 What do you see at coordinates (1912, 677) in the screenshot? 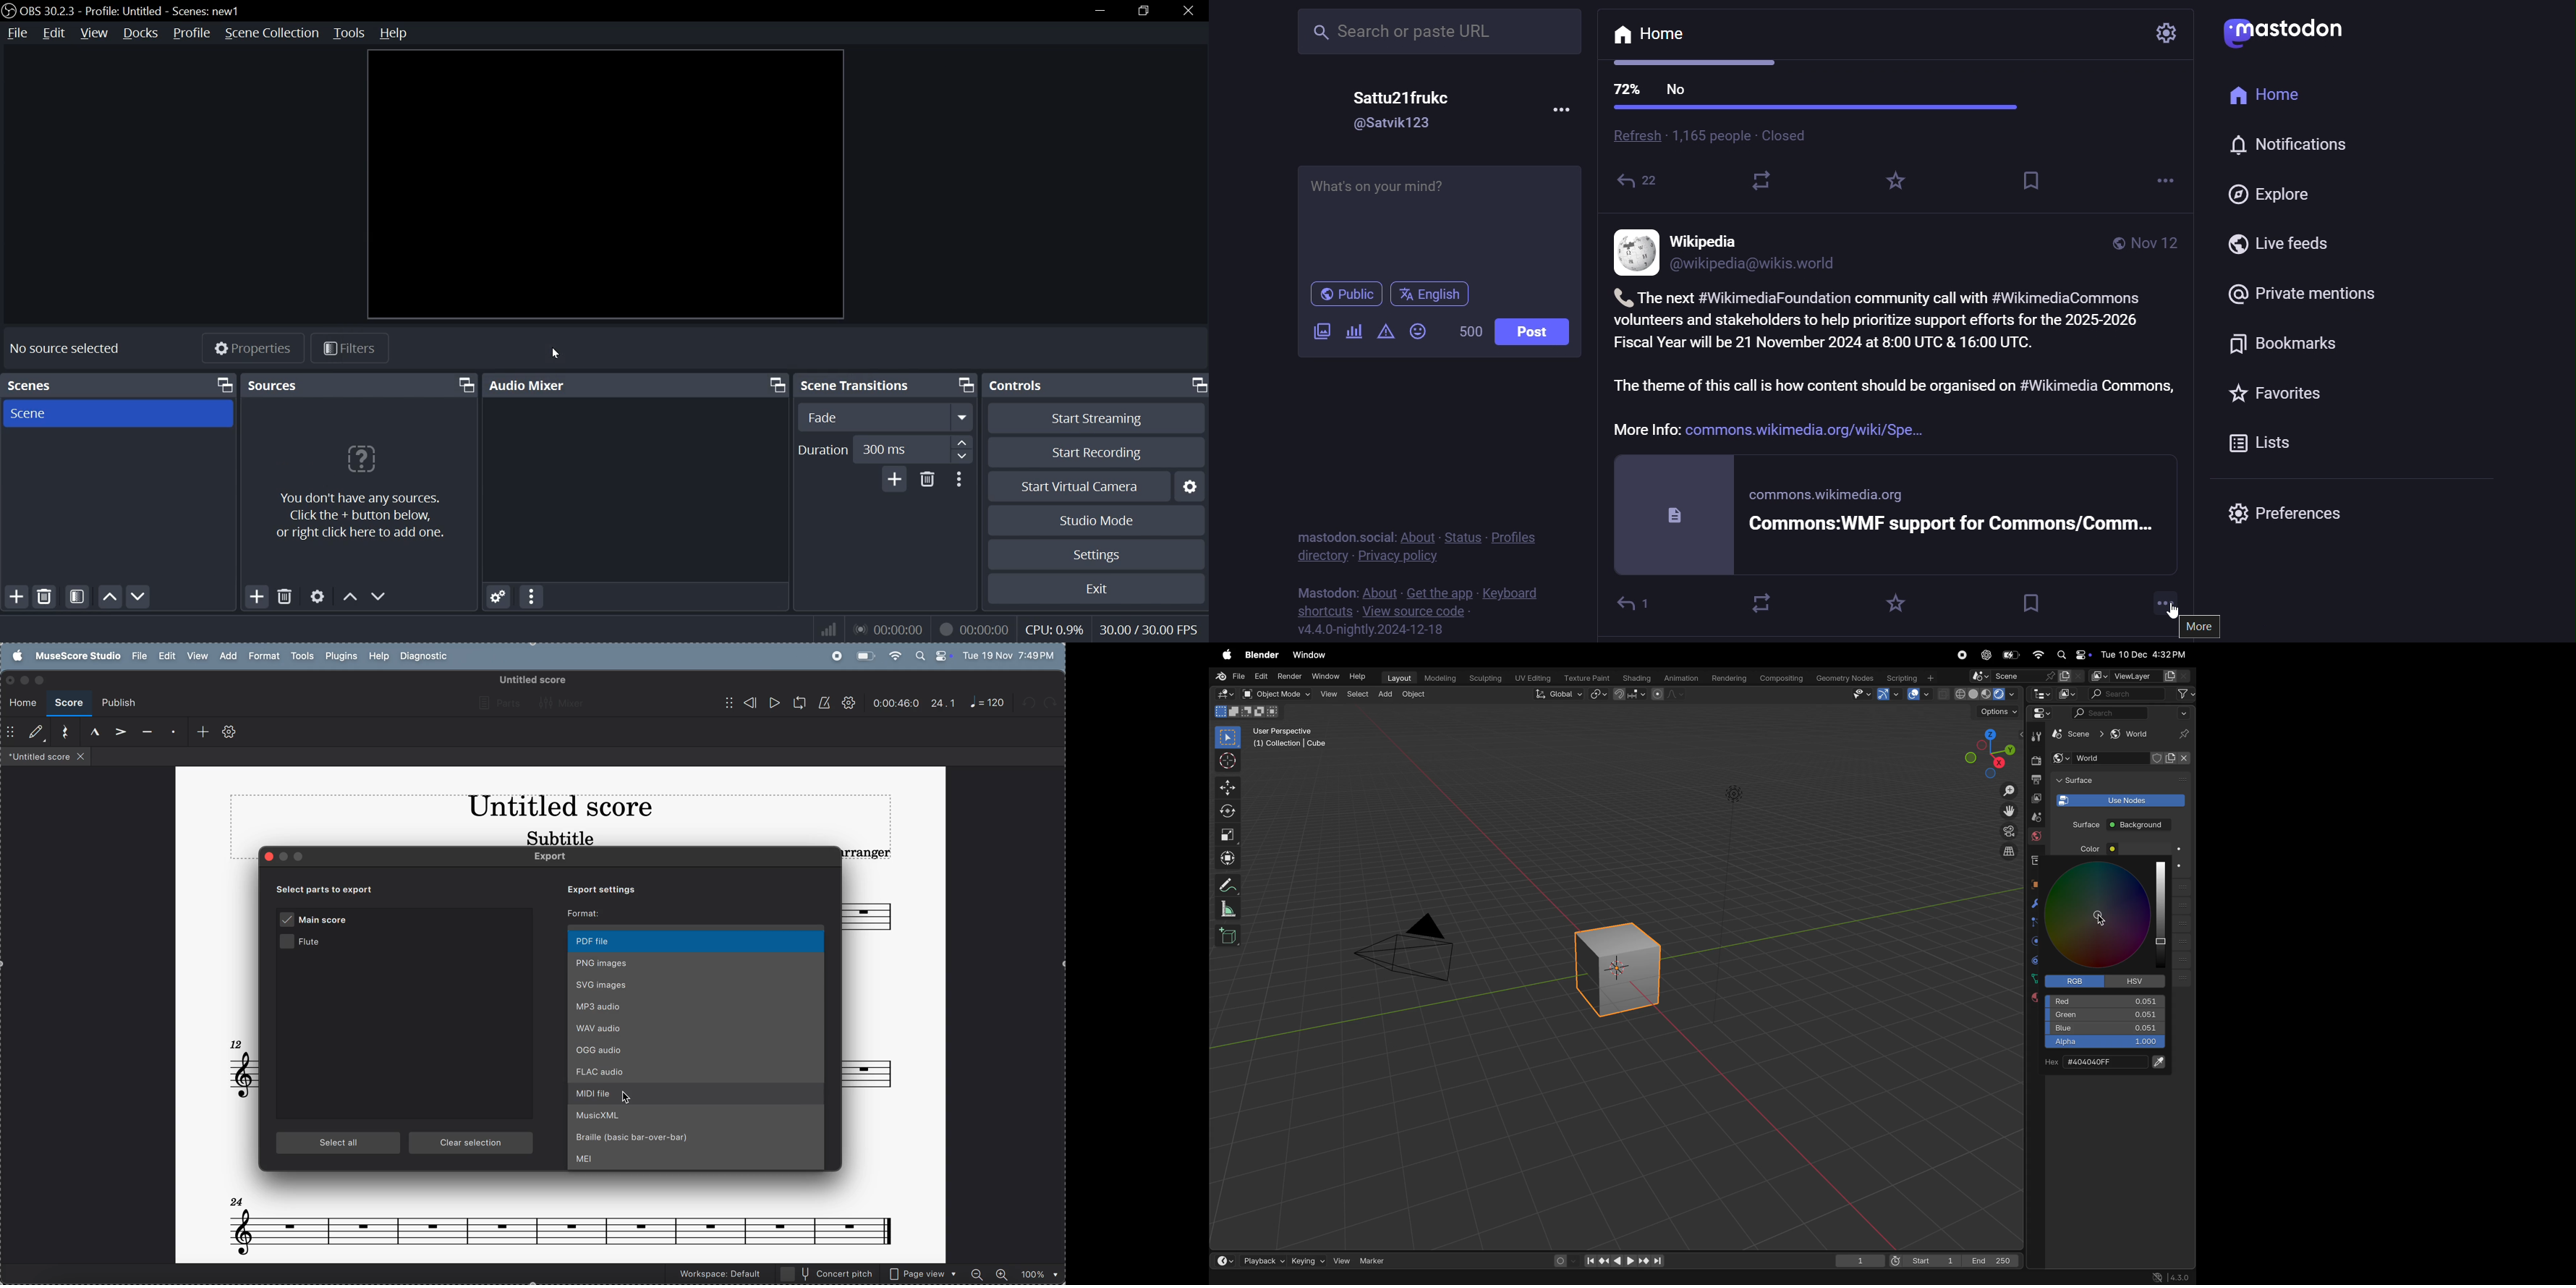
I see `scripting` at bounding box center [1912, 677].